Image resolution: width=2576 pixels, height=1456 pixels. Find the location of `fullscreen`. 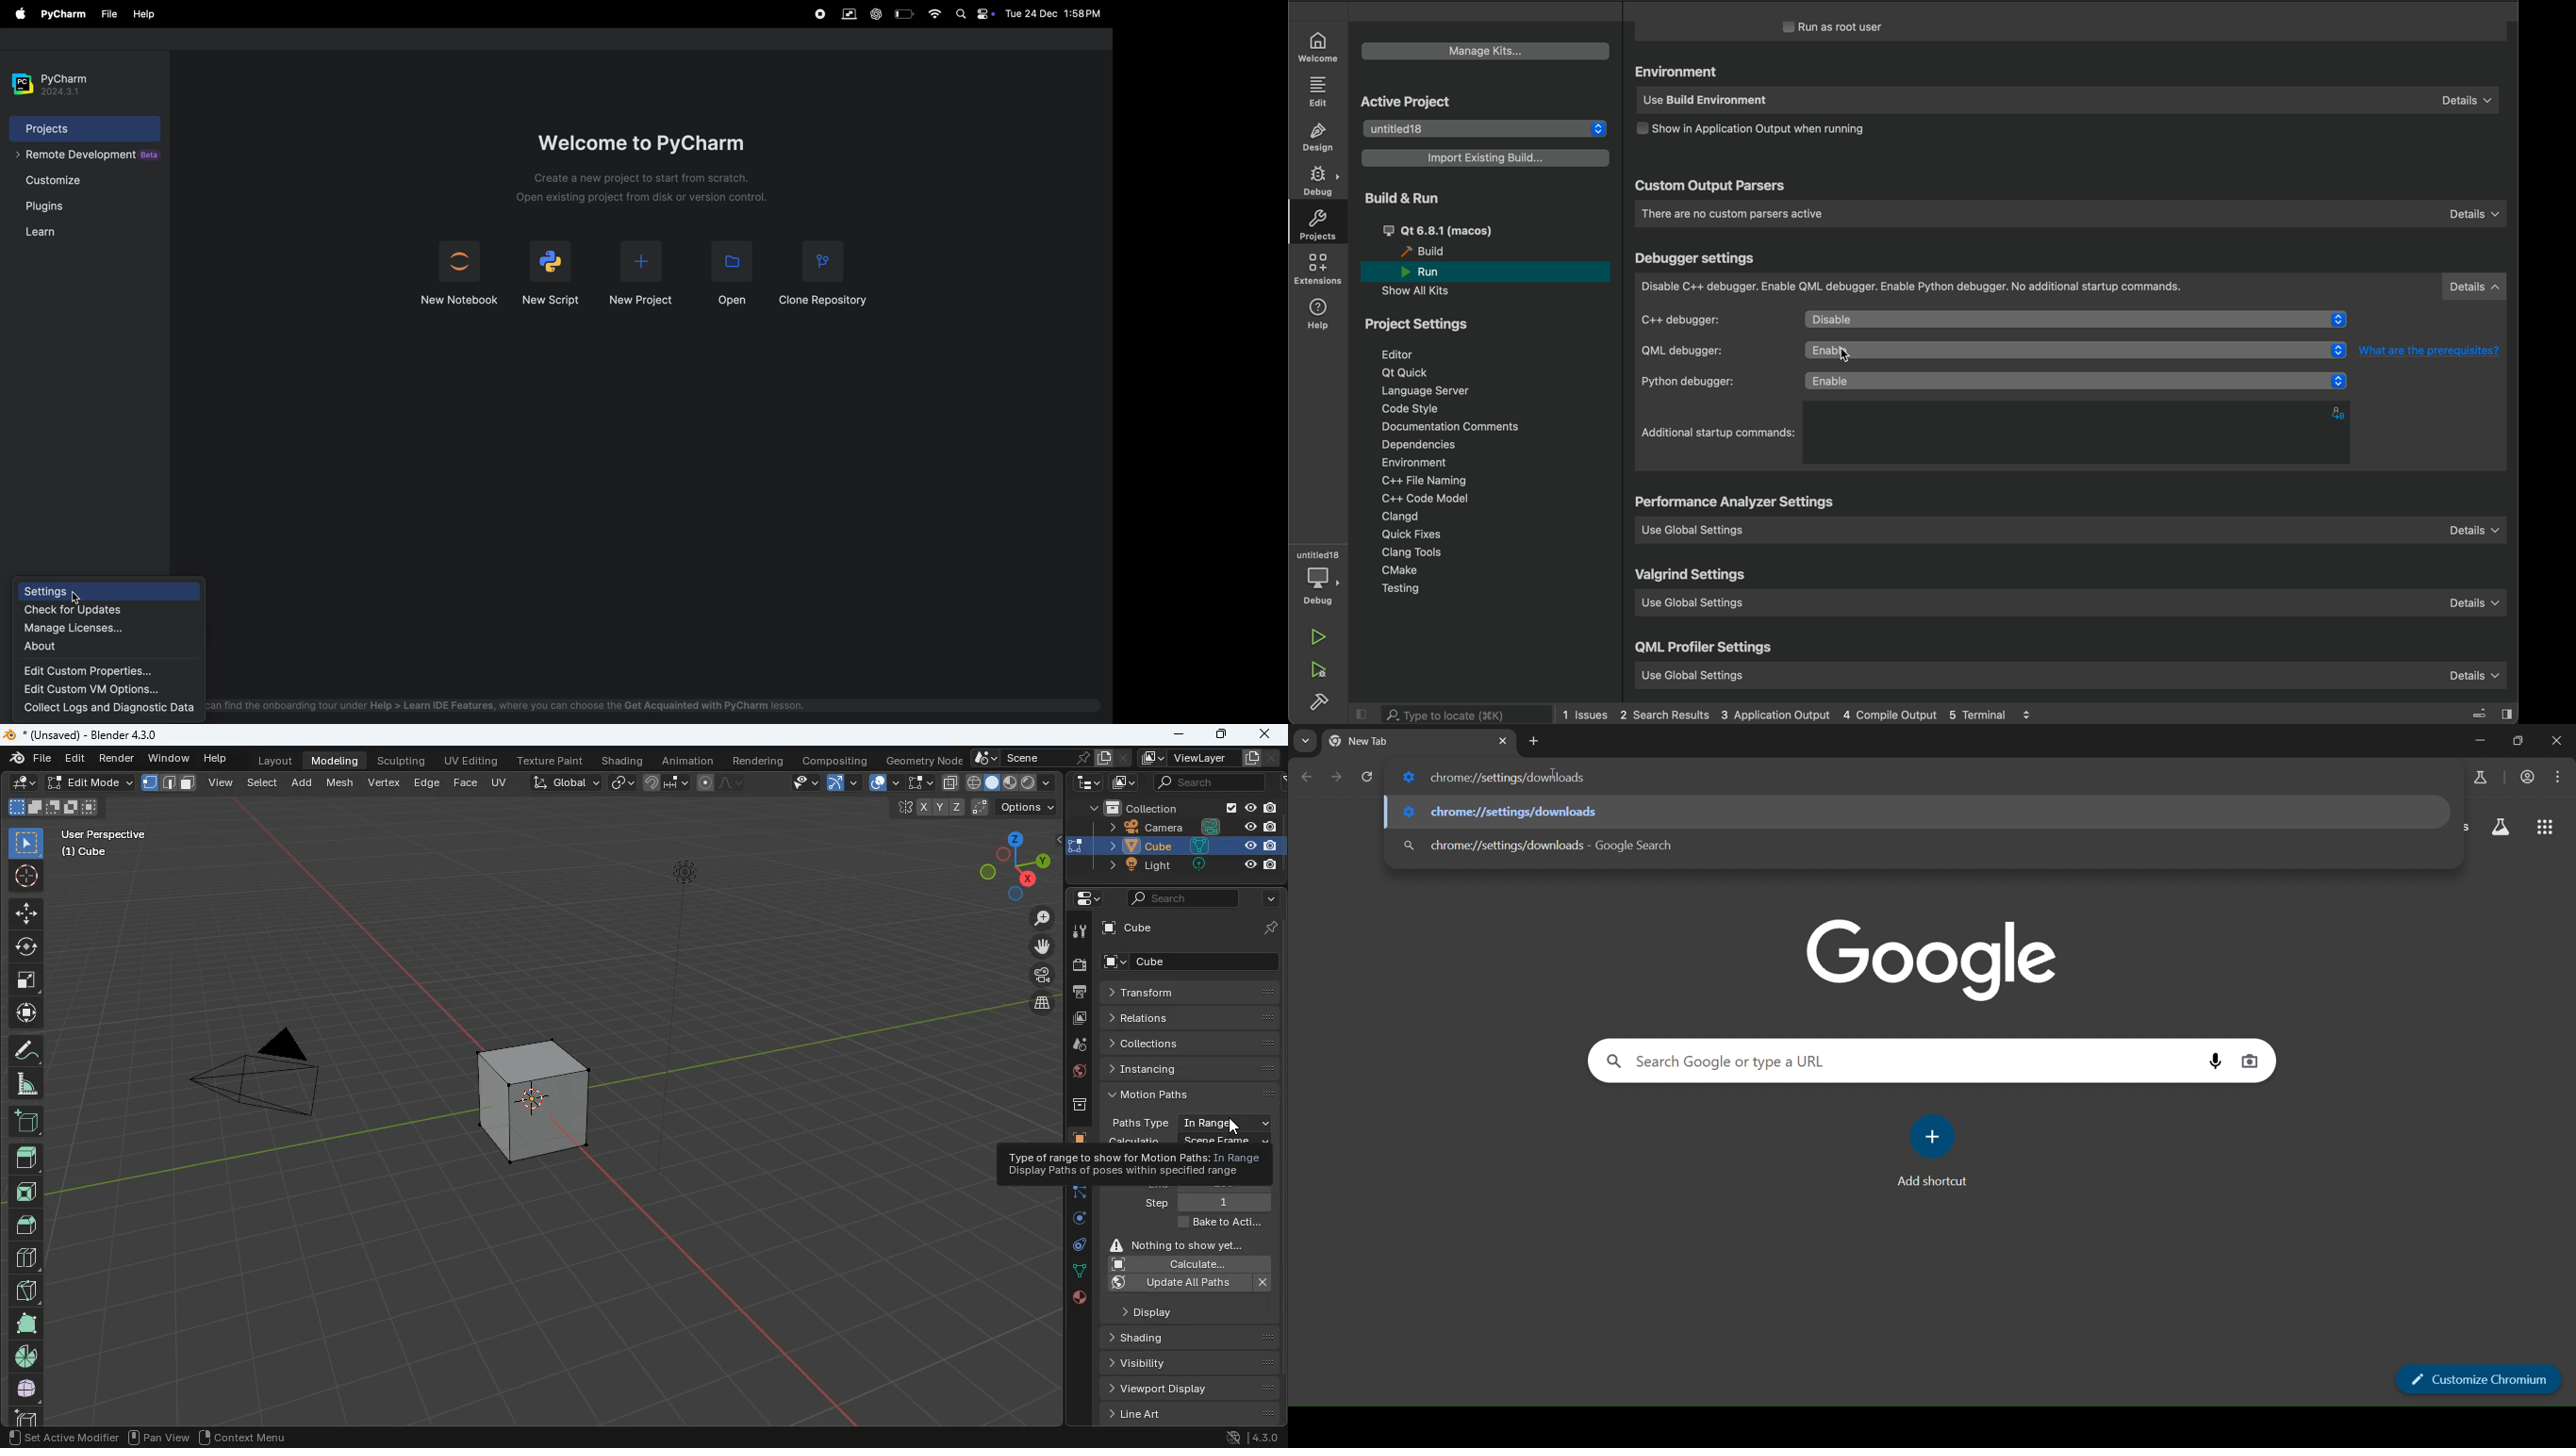

fullscreen is located at coordinates (26, 979).